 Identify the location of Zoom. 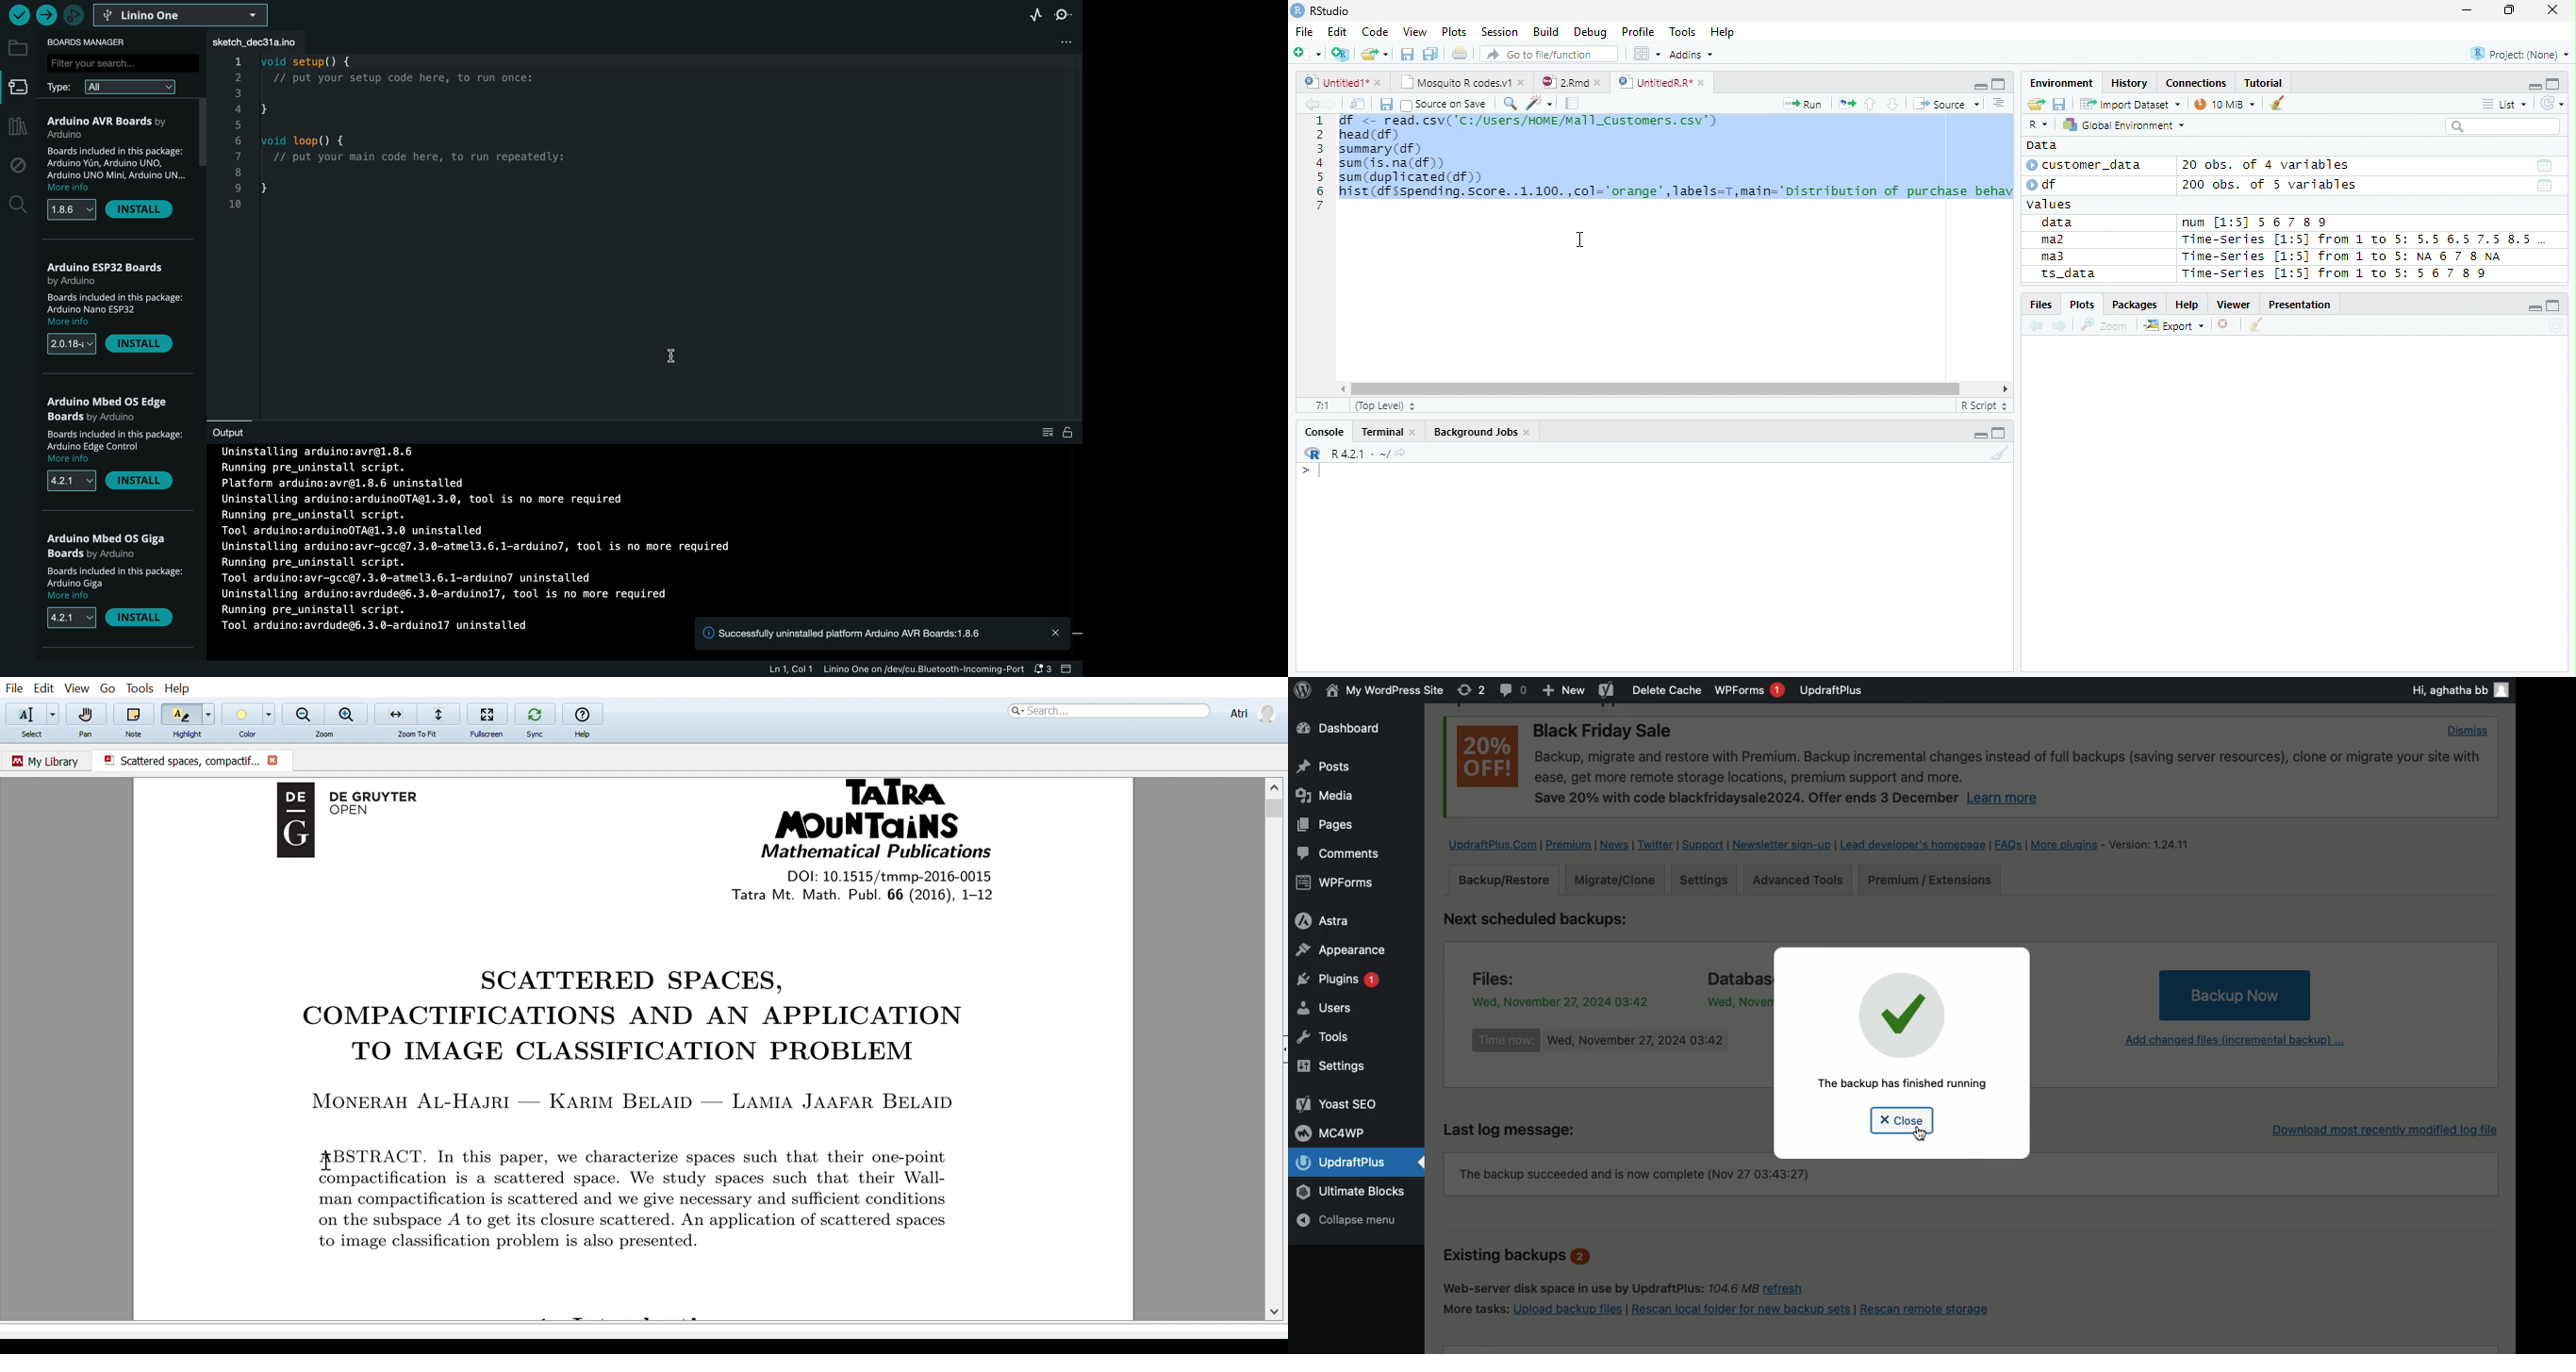
(328, 735).